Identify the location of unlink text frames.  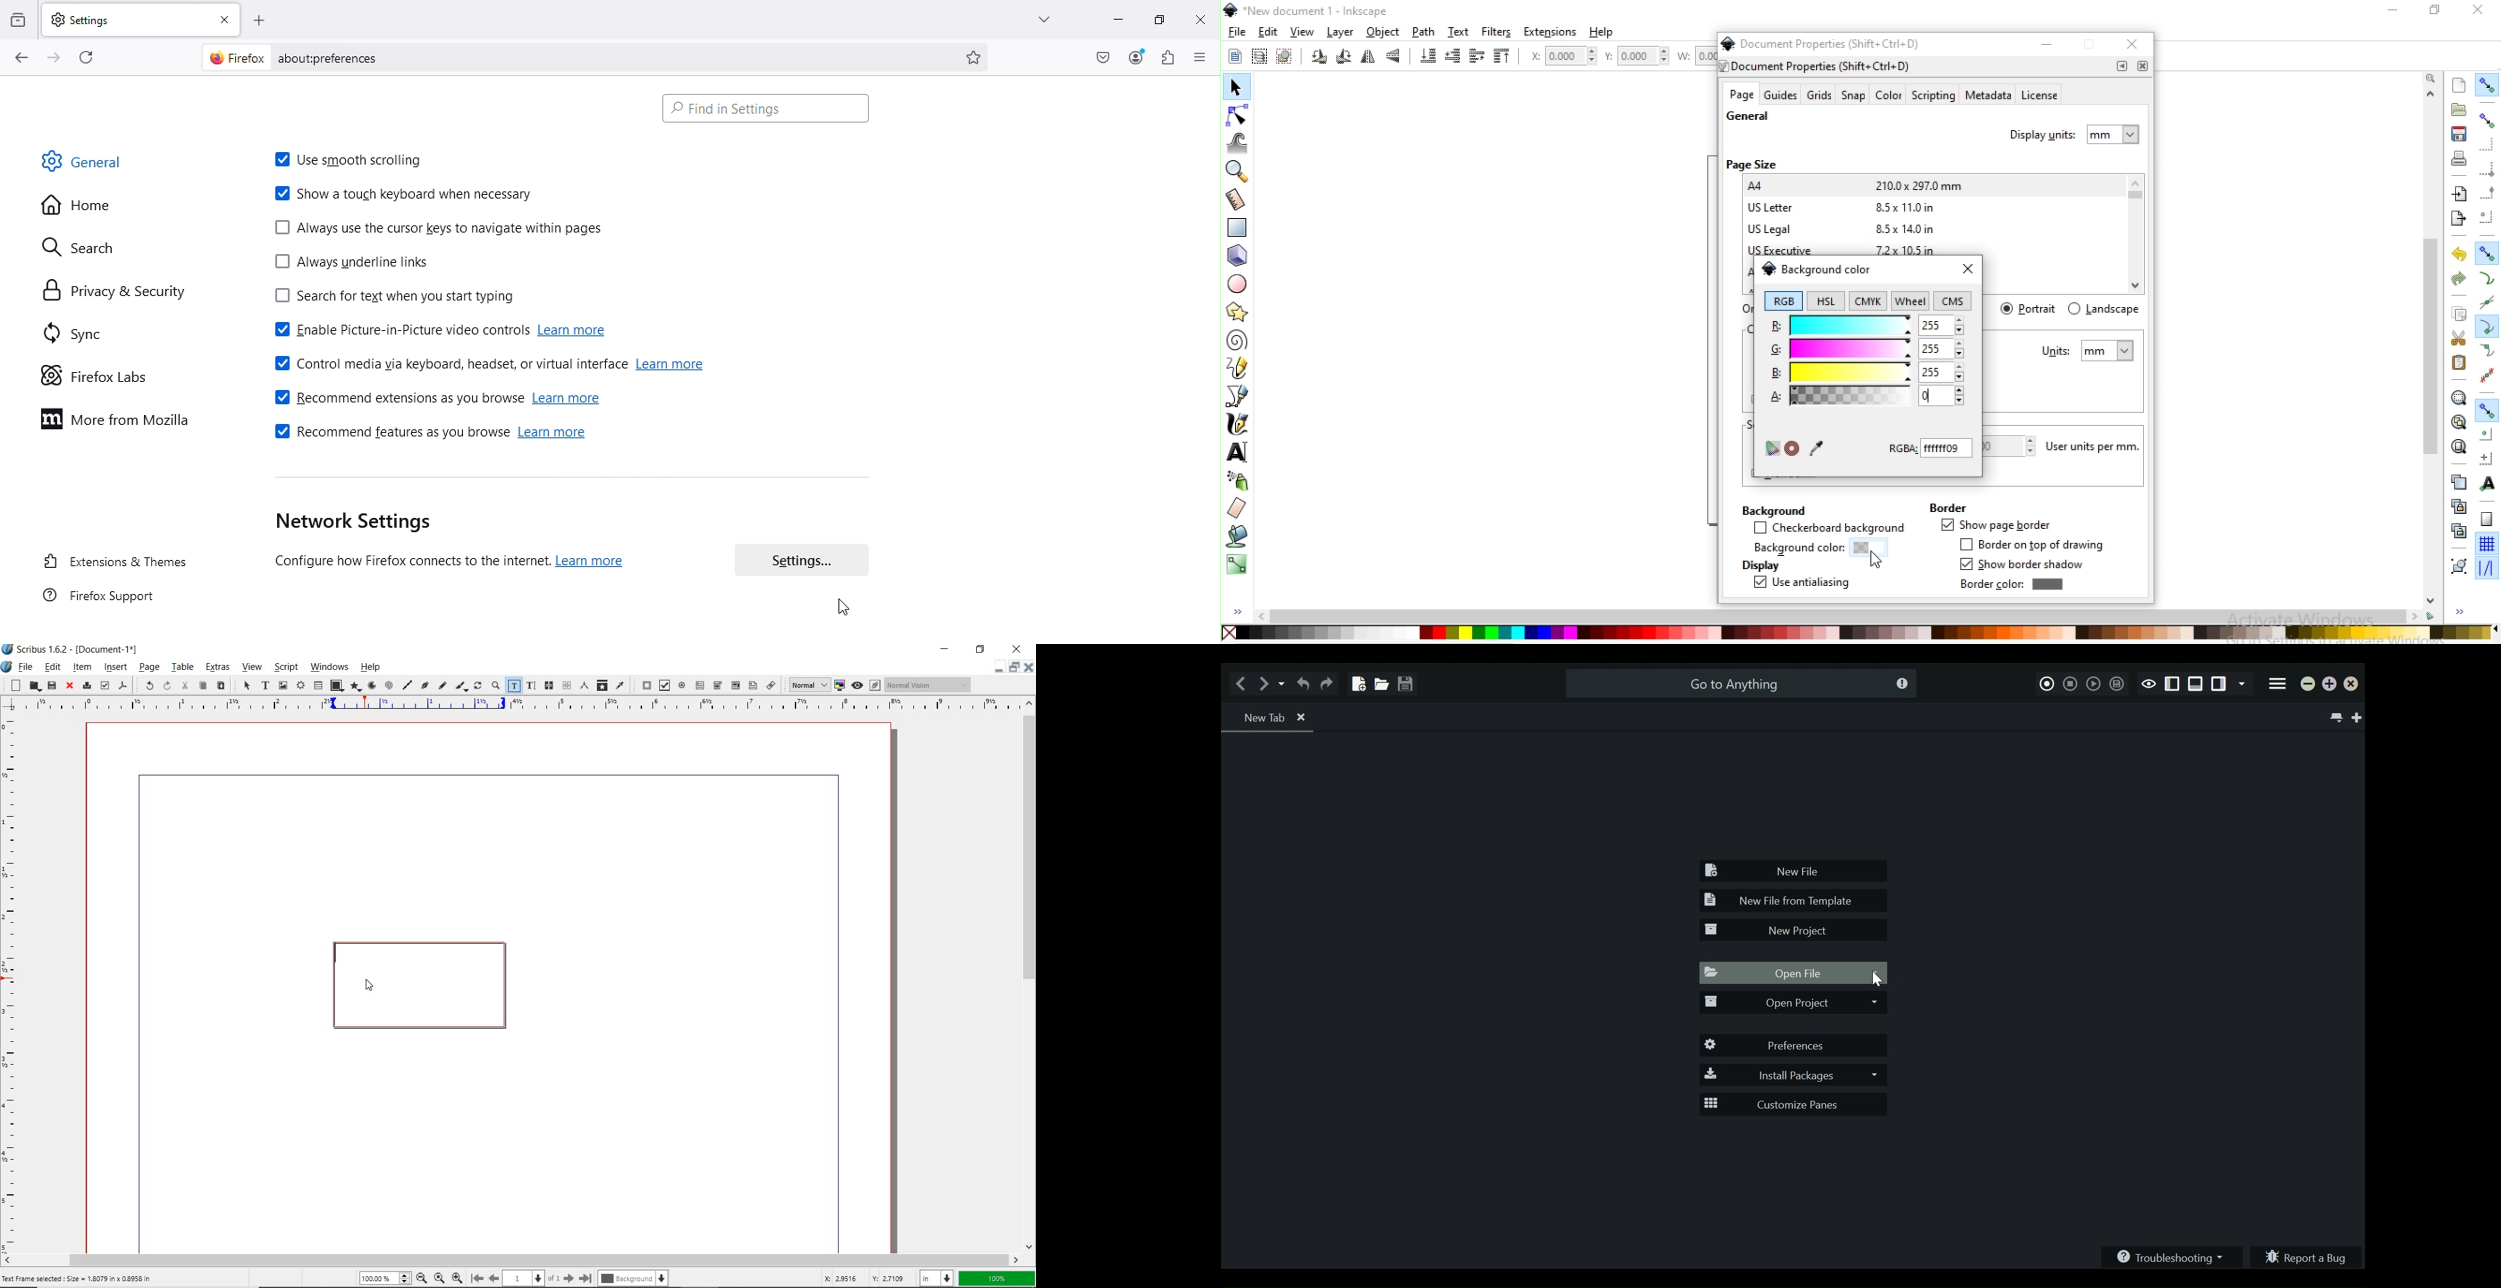
(567, 686).